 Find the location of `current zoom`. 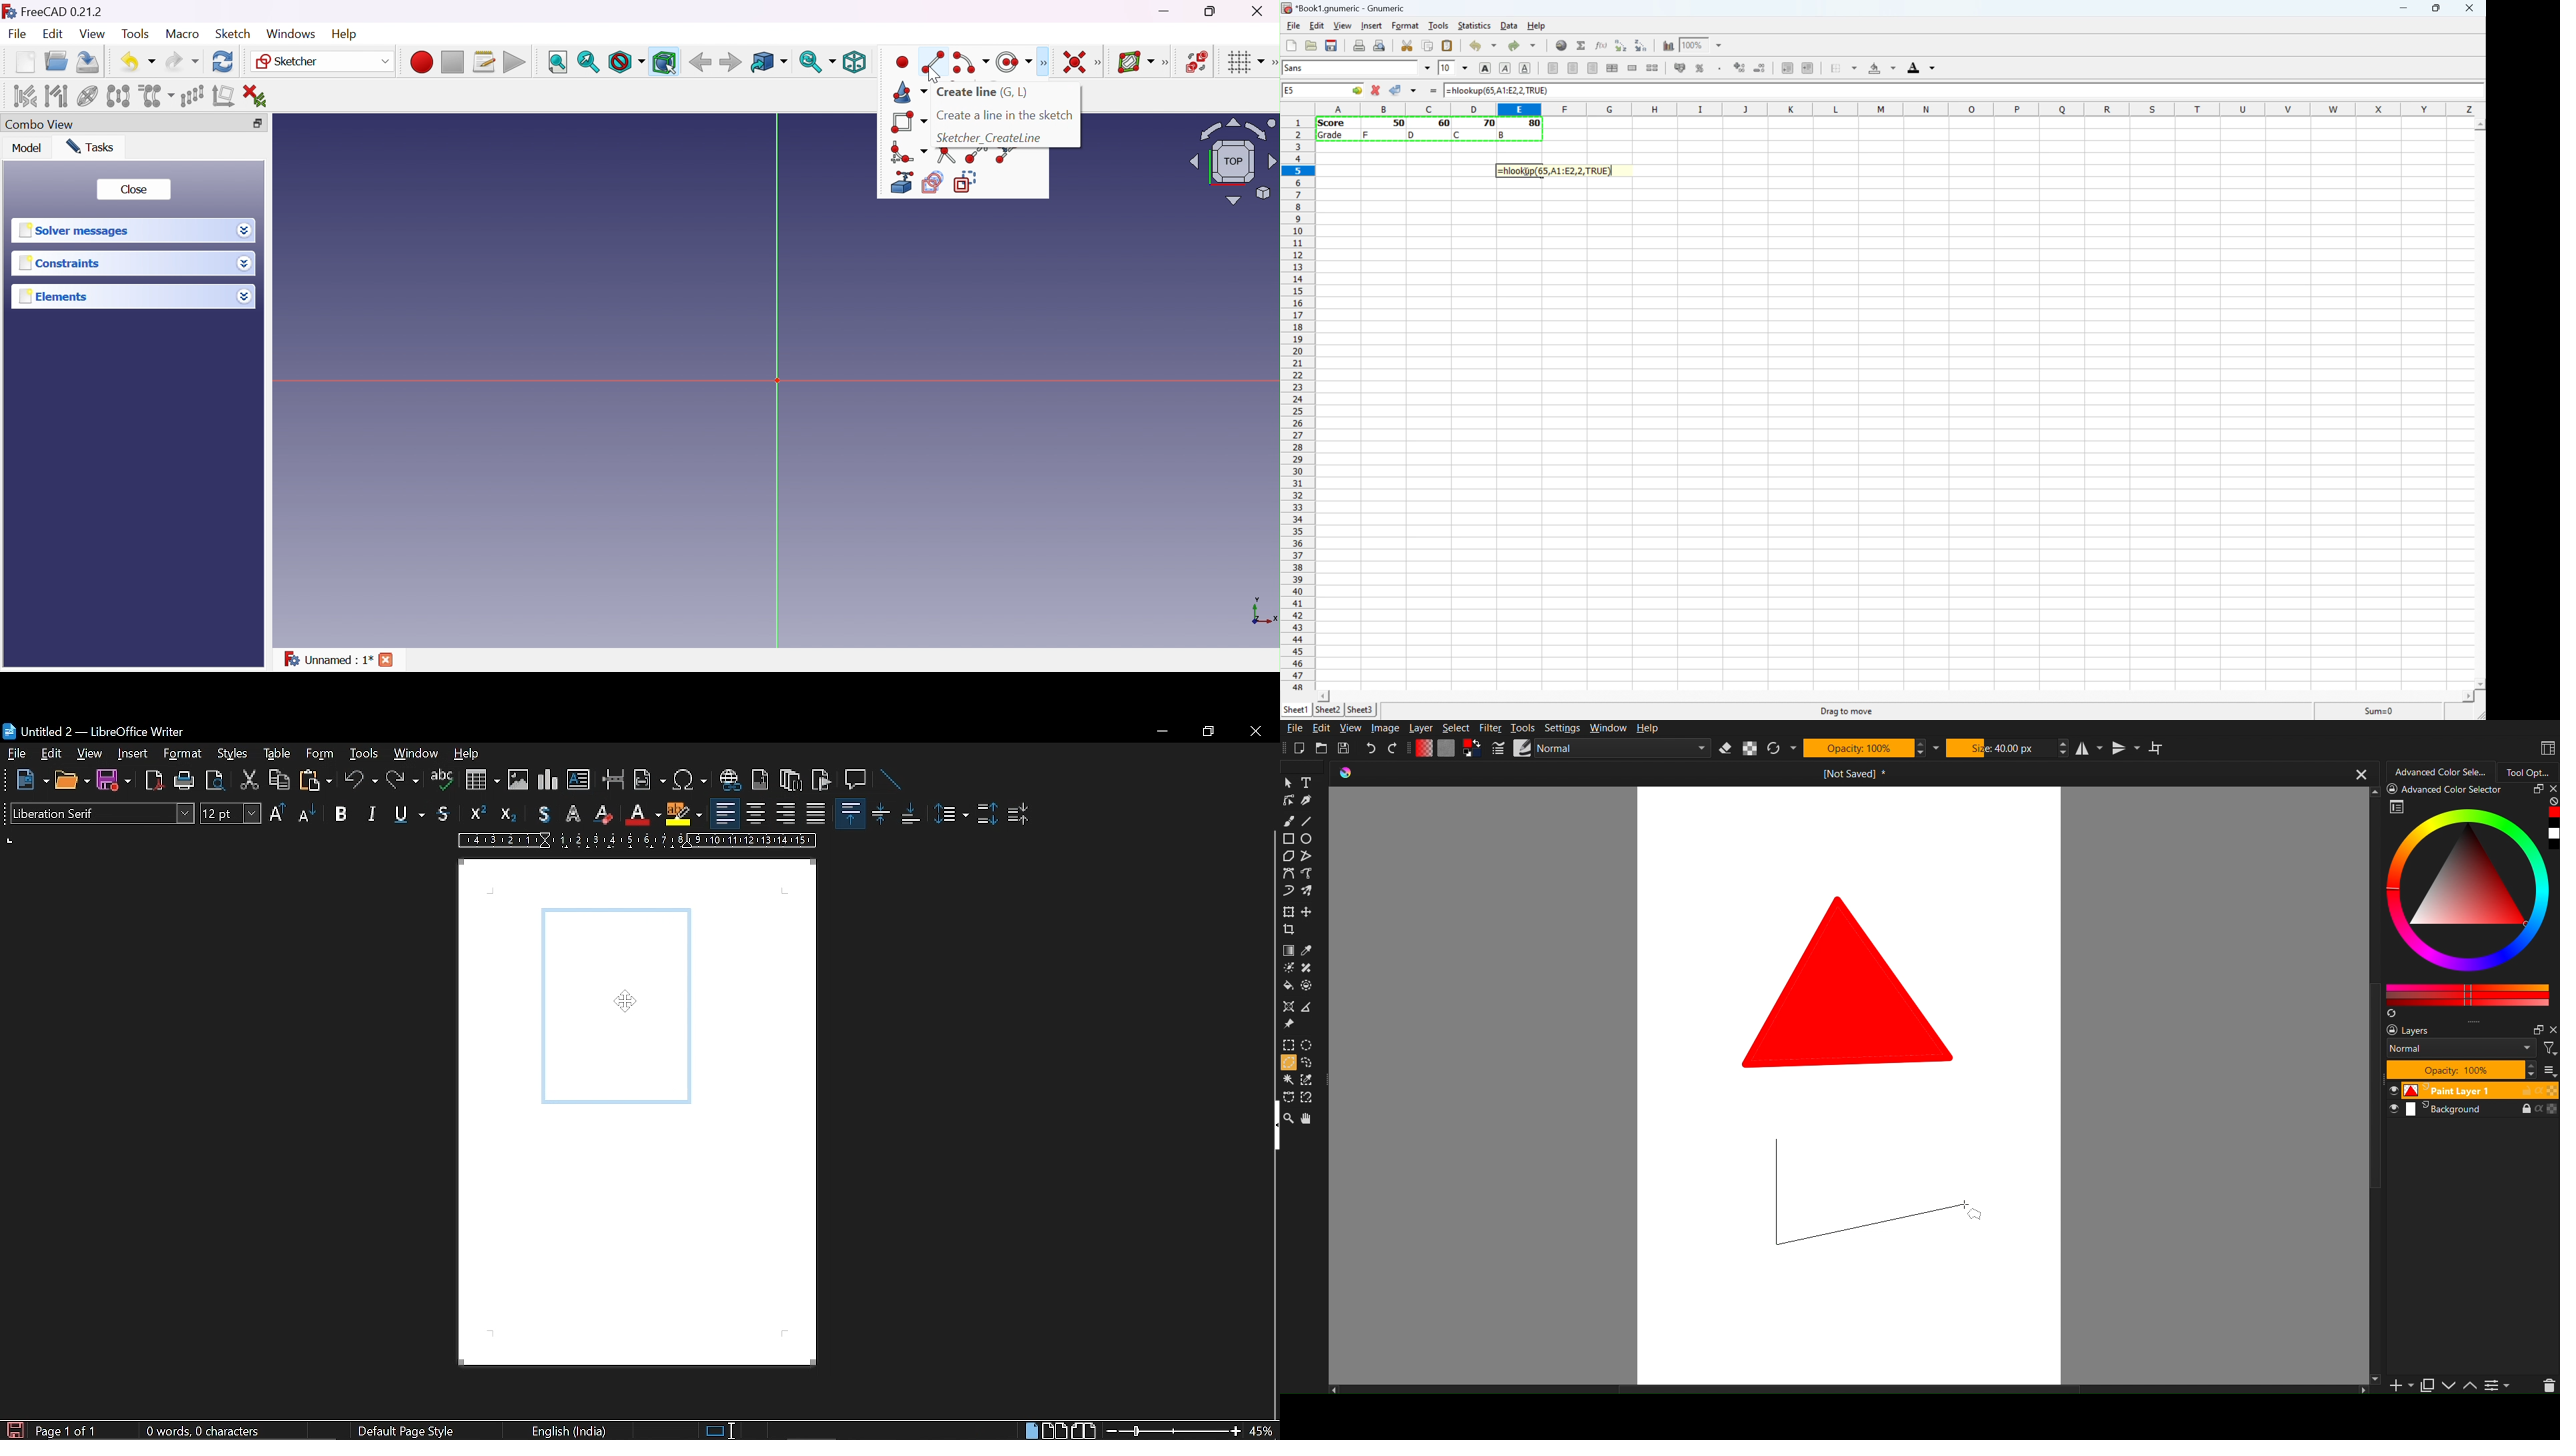

current zoom is located at coordinates (1262, 1431).